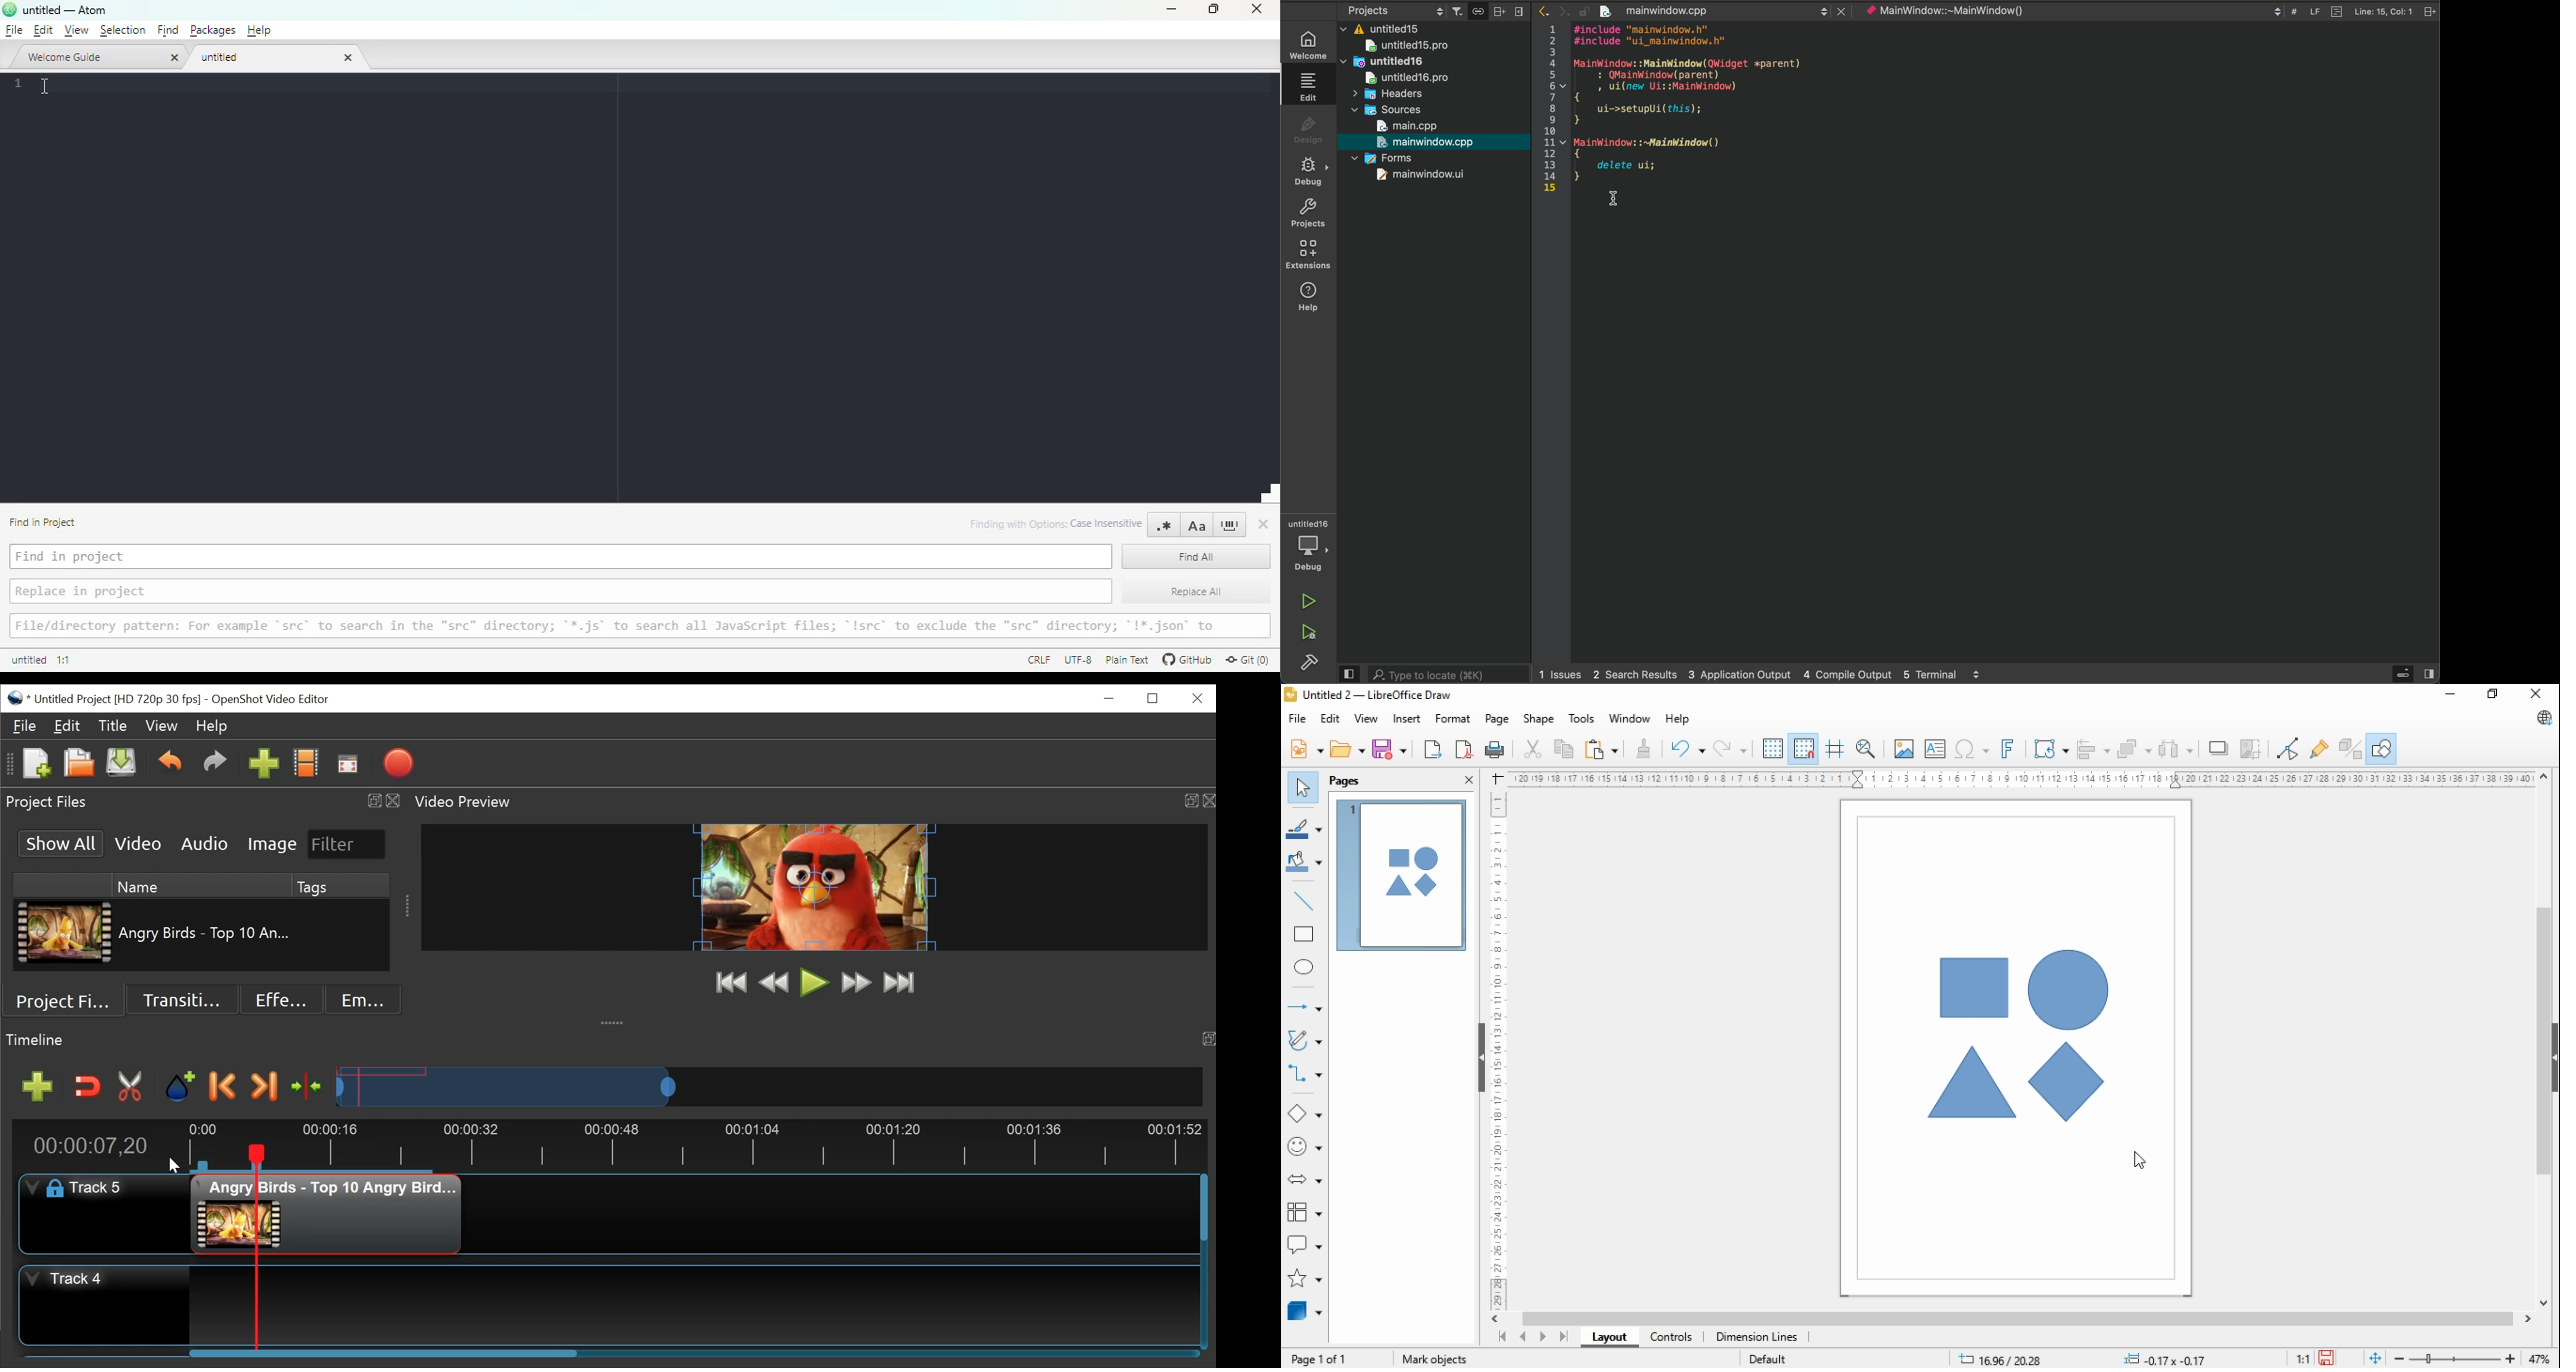 The image size is (2576, 1372). What do you see at coordinates (1263, 525) in the screenshot?
I see `close panel` at bounding box center [1263, 525].